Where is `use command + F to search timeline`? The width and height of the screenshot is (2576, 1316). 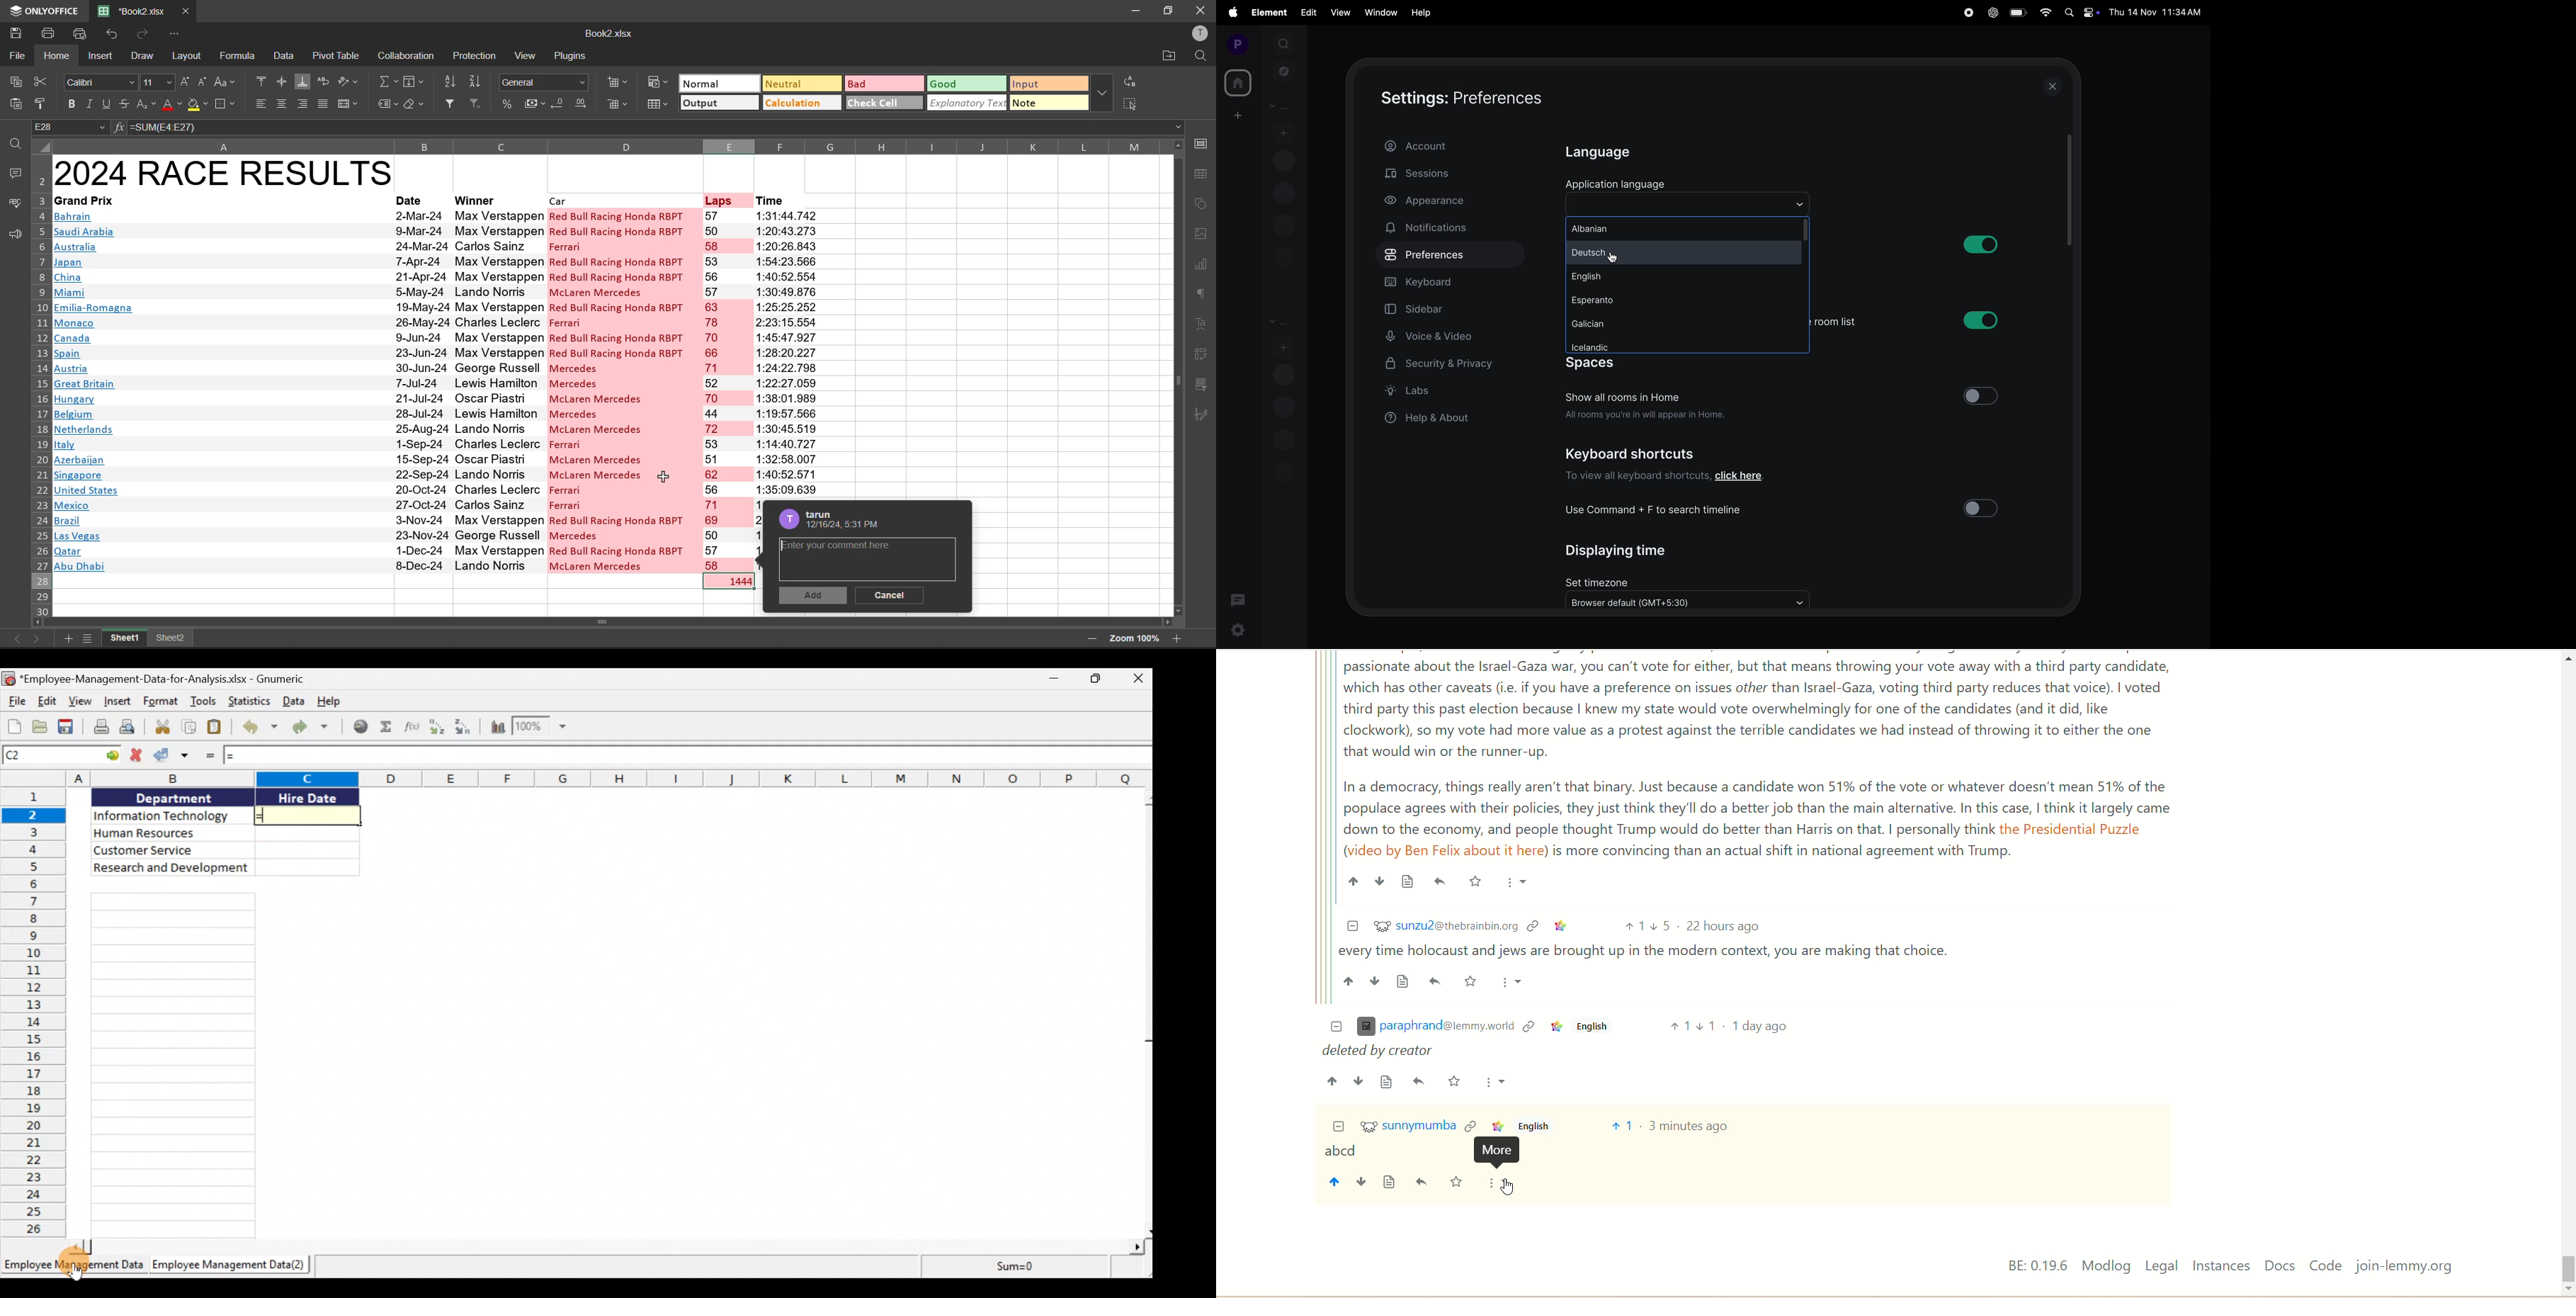
use command + F to search timeline is located at coordinates (1791, 509).